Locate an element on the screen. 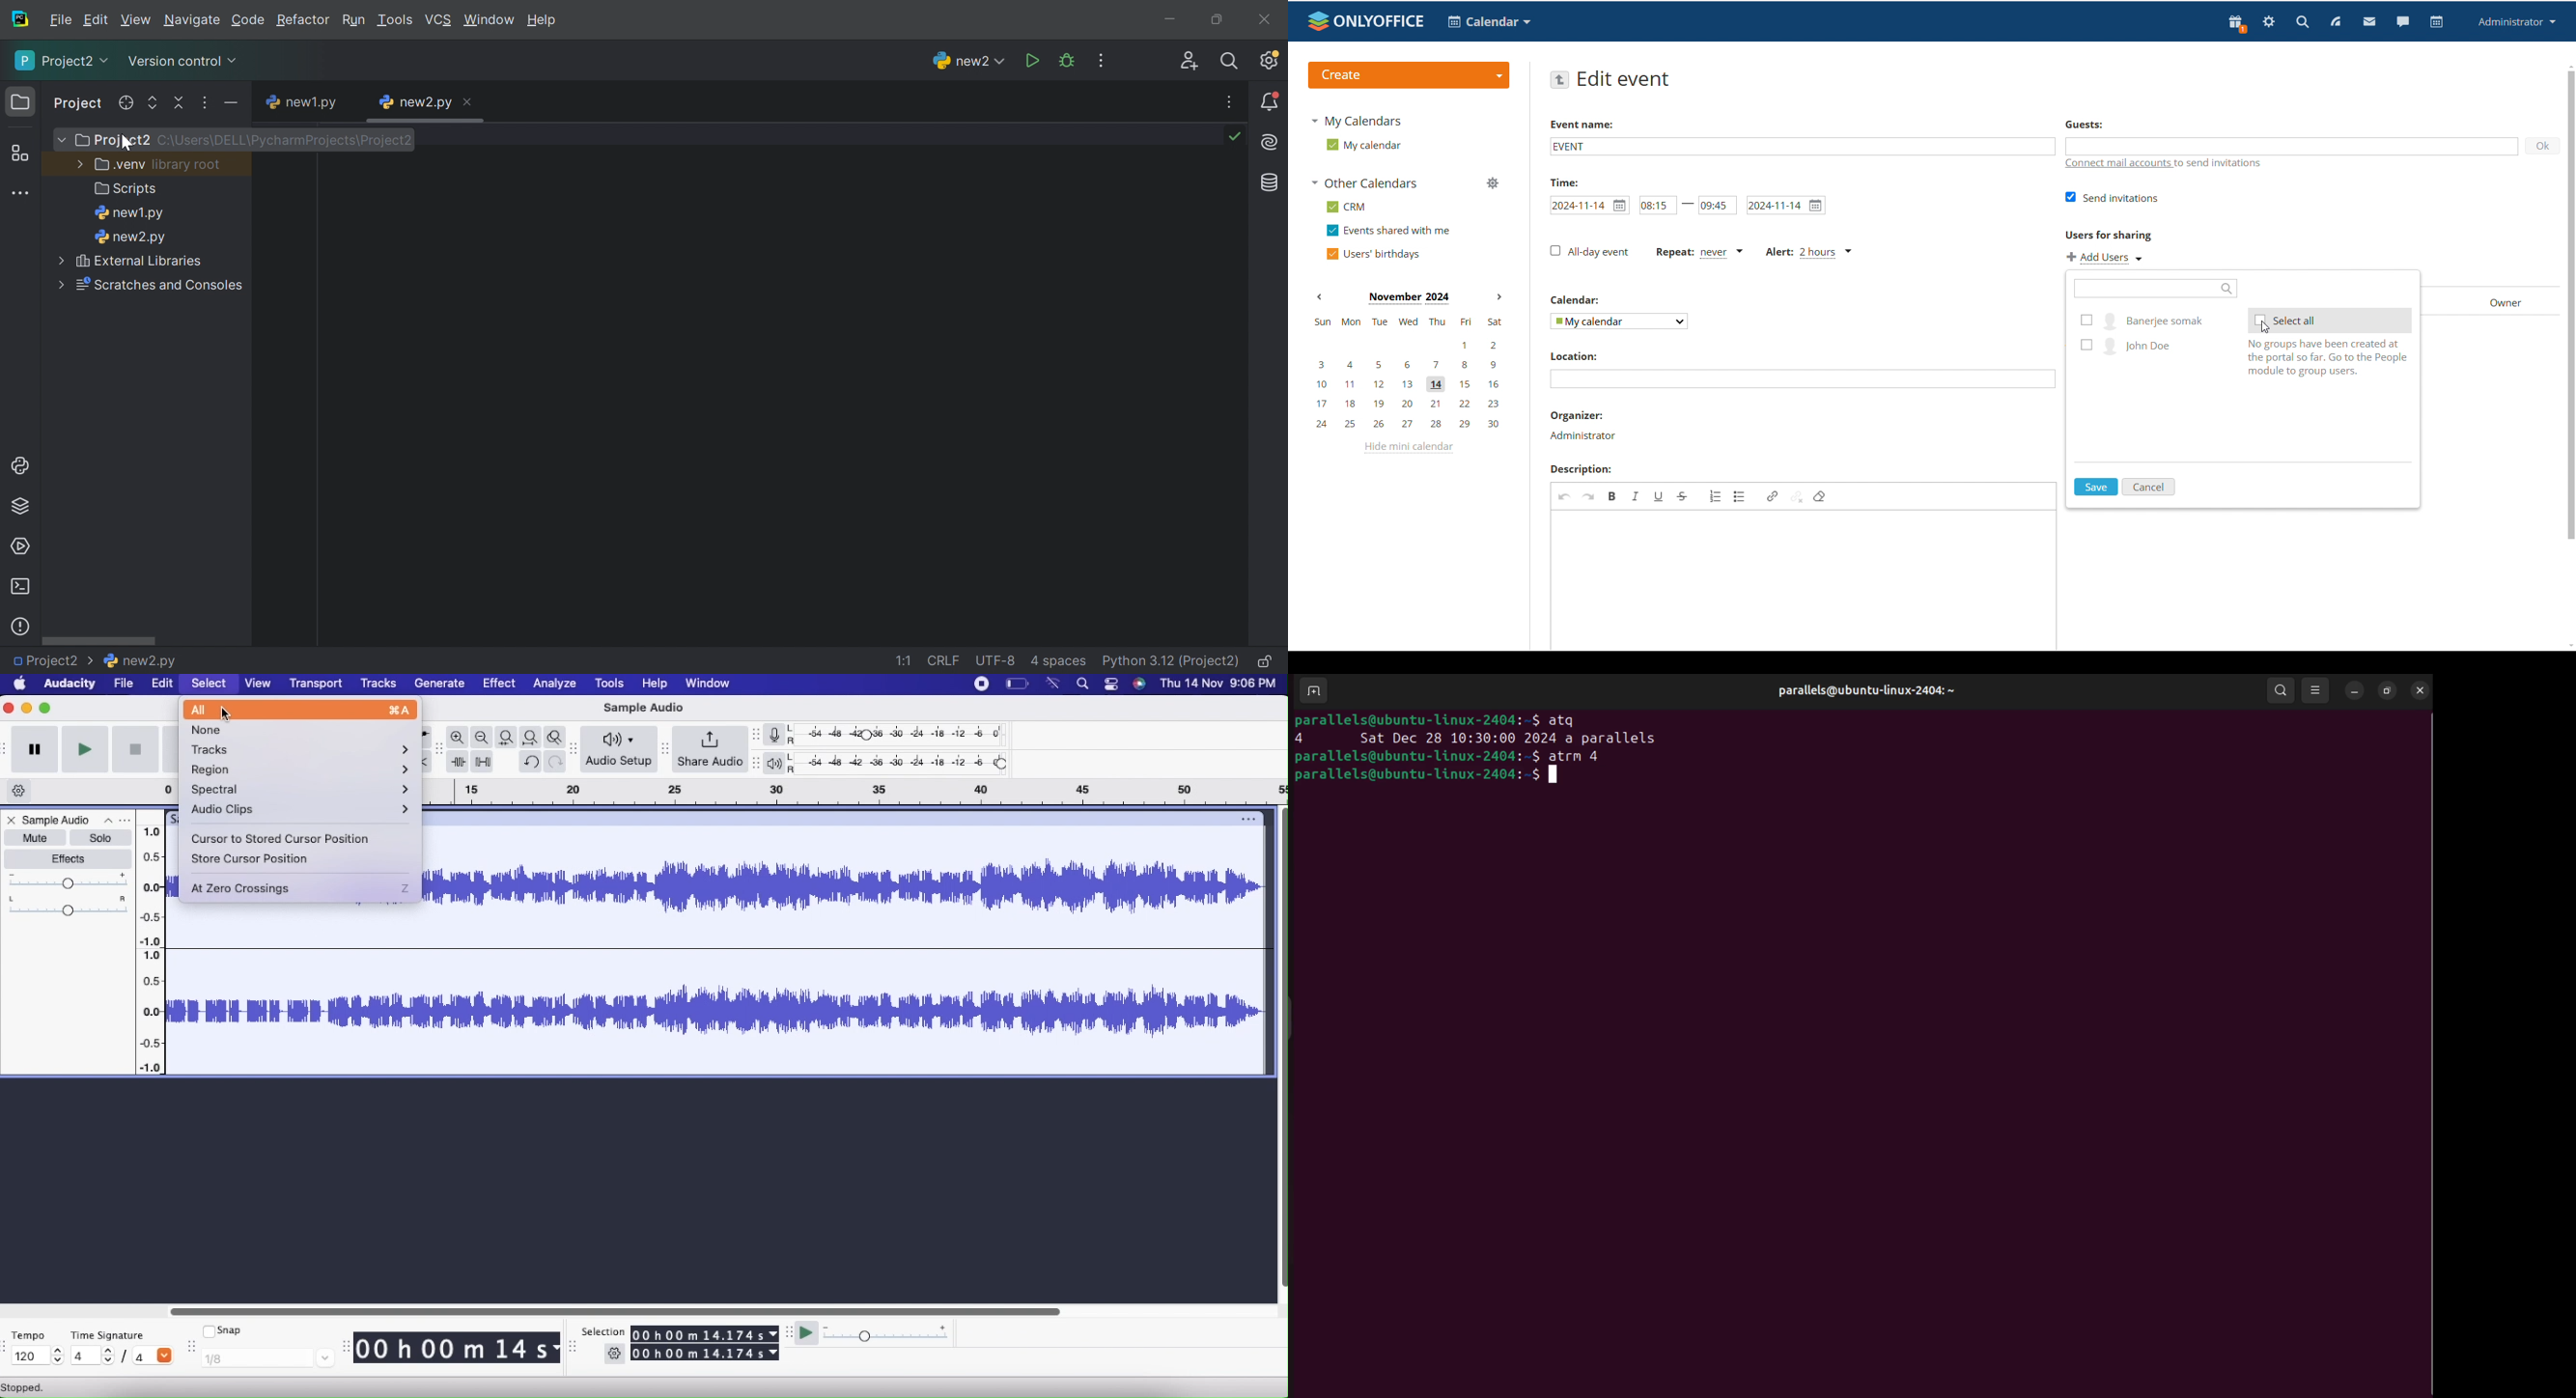 The image size is (2576, 1400). Trim outside selection is located at coordinates (459, 761).